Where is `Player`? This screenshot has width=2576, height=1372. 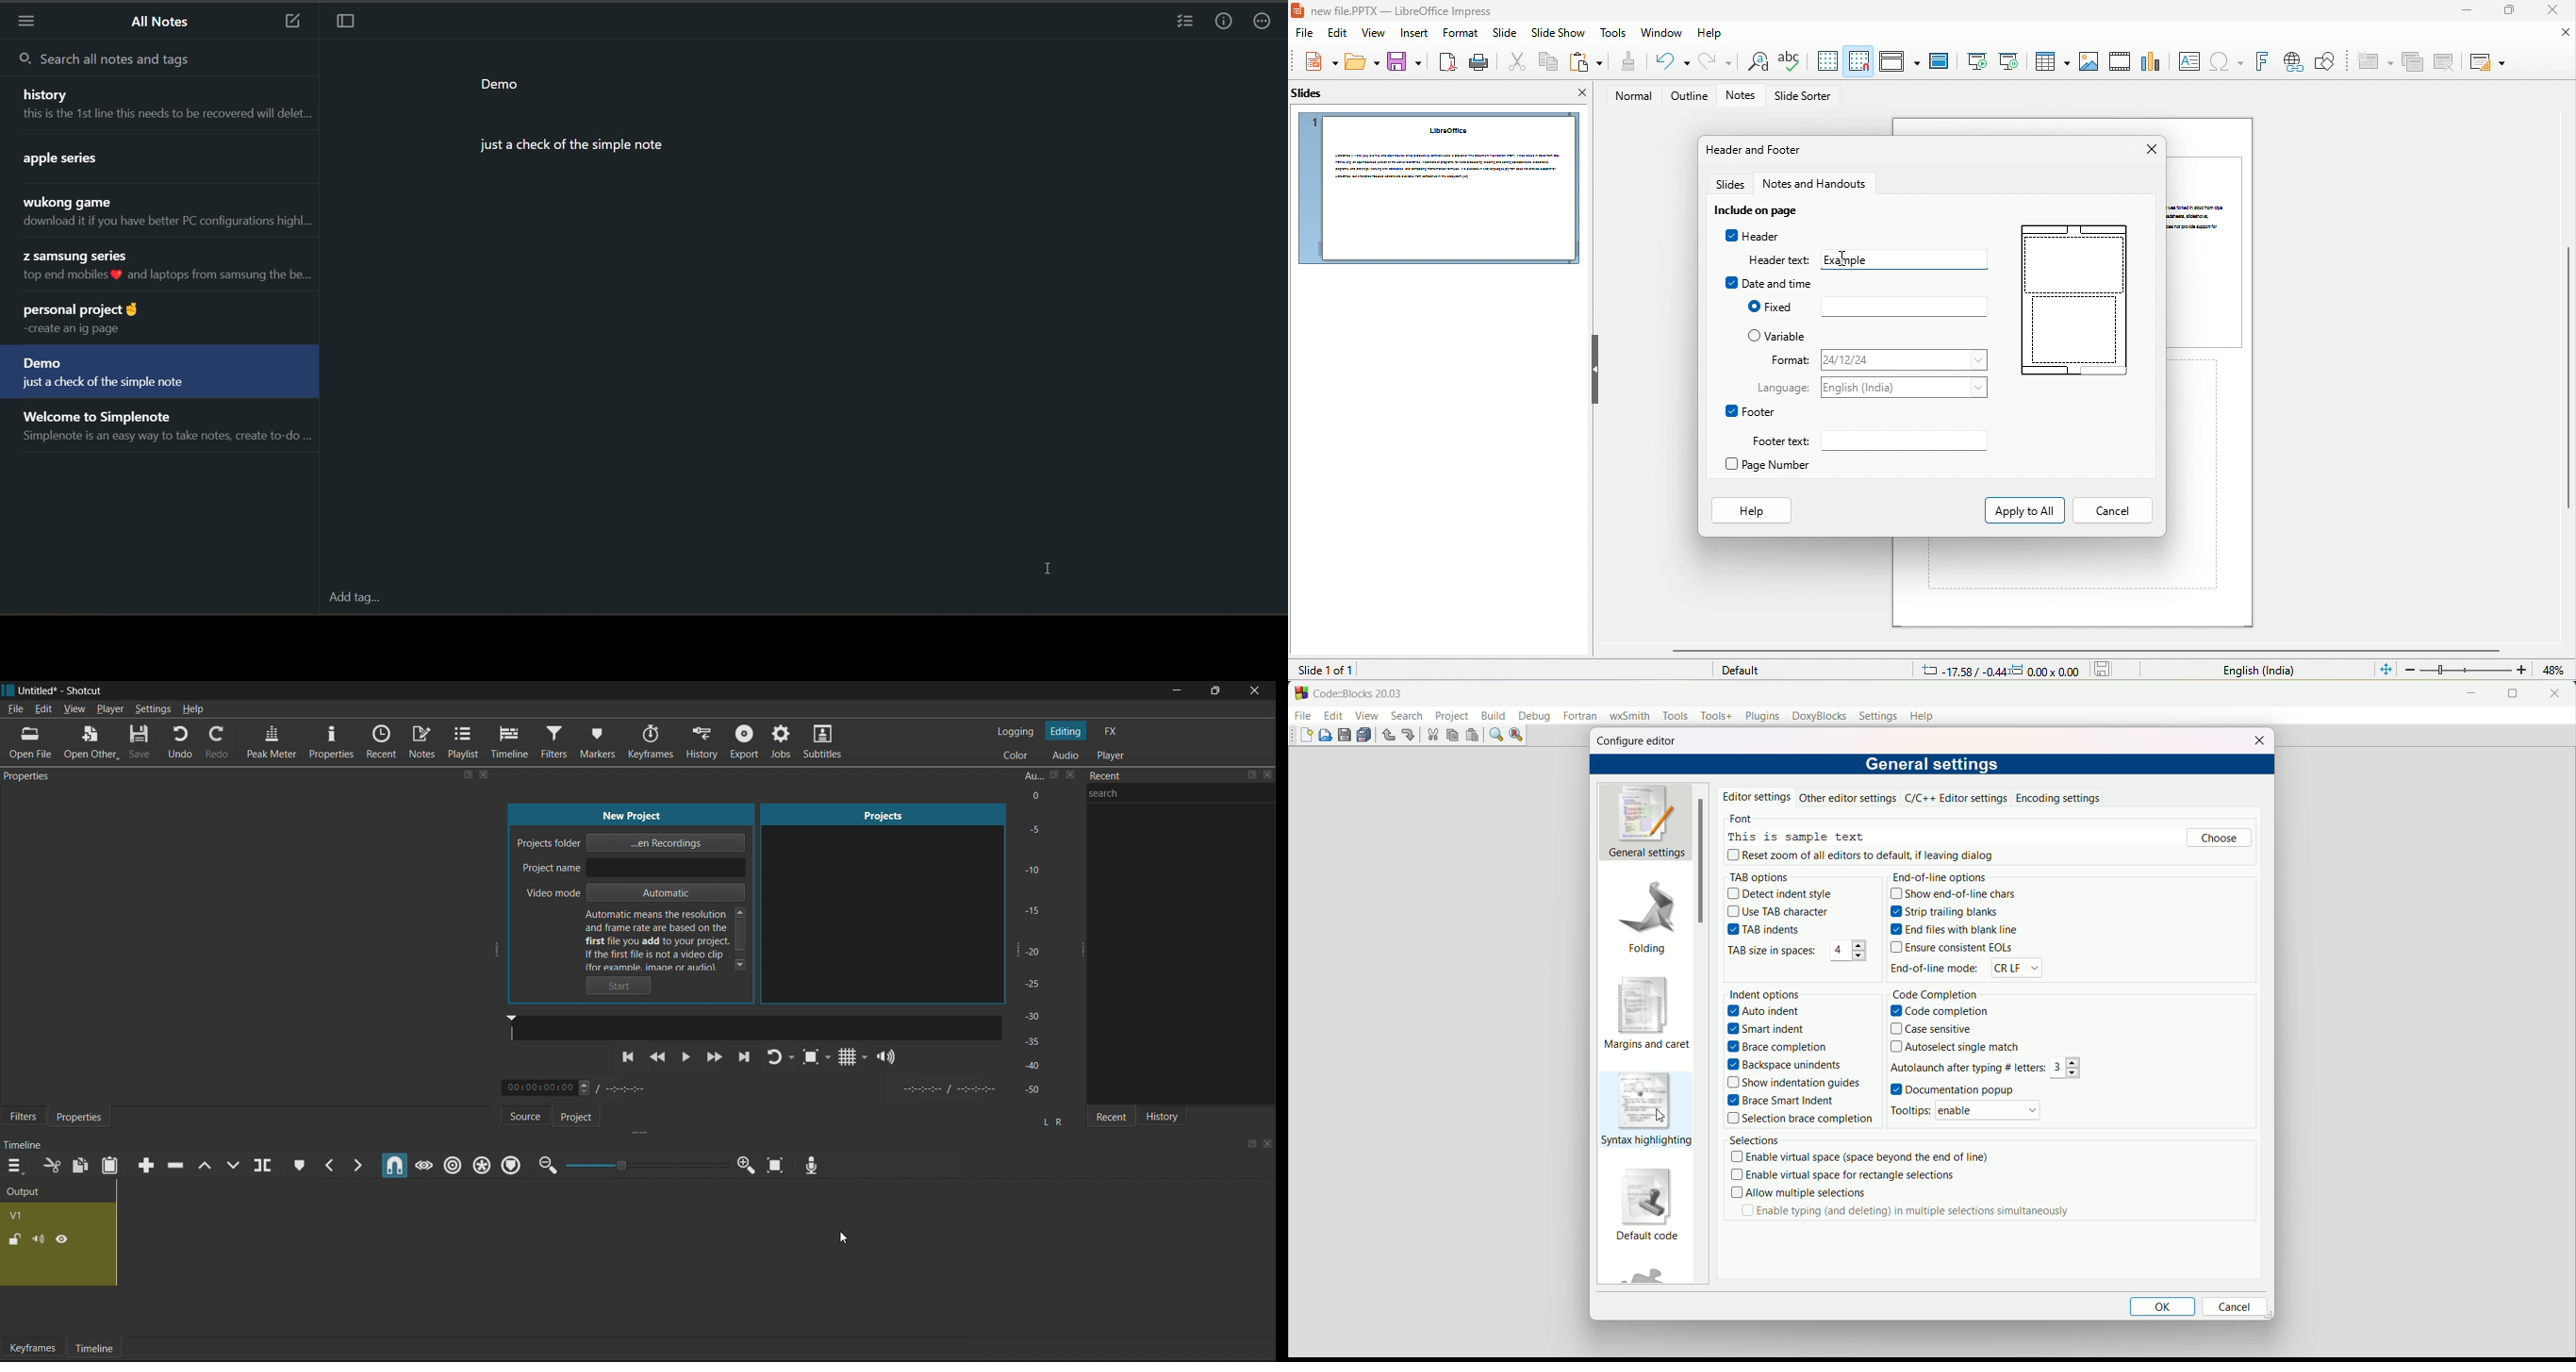
Player is located at coordinates (110, 708).